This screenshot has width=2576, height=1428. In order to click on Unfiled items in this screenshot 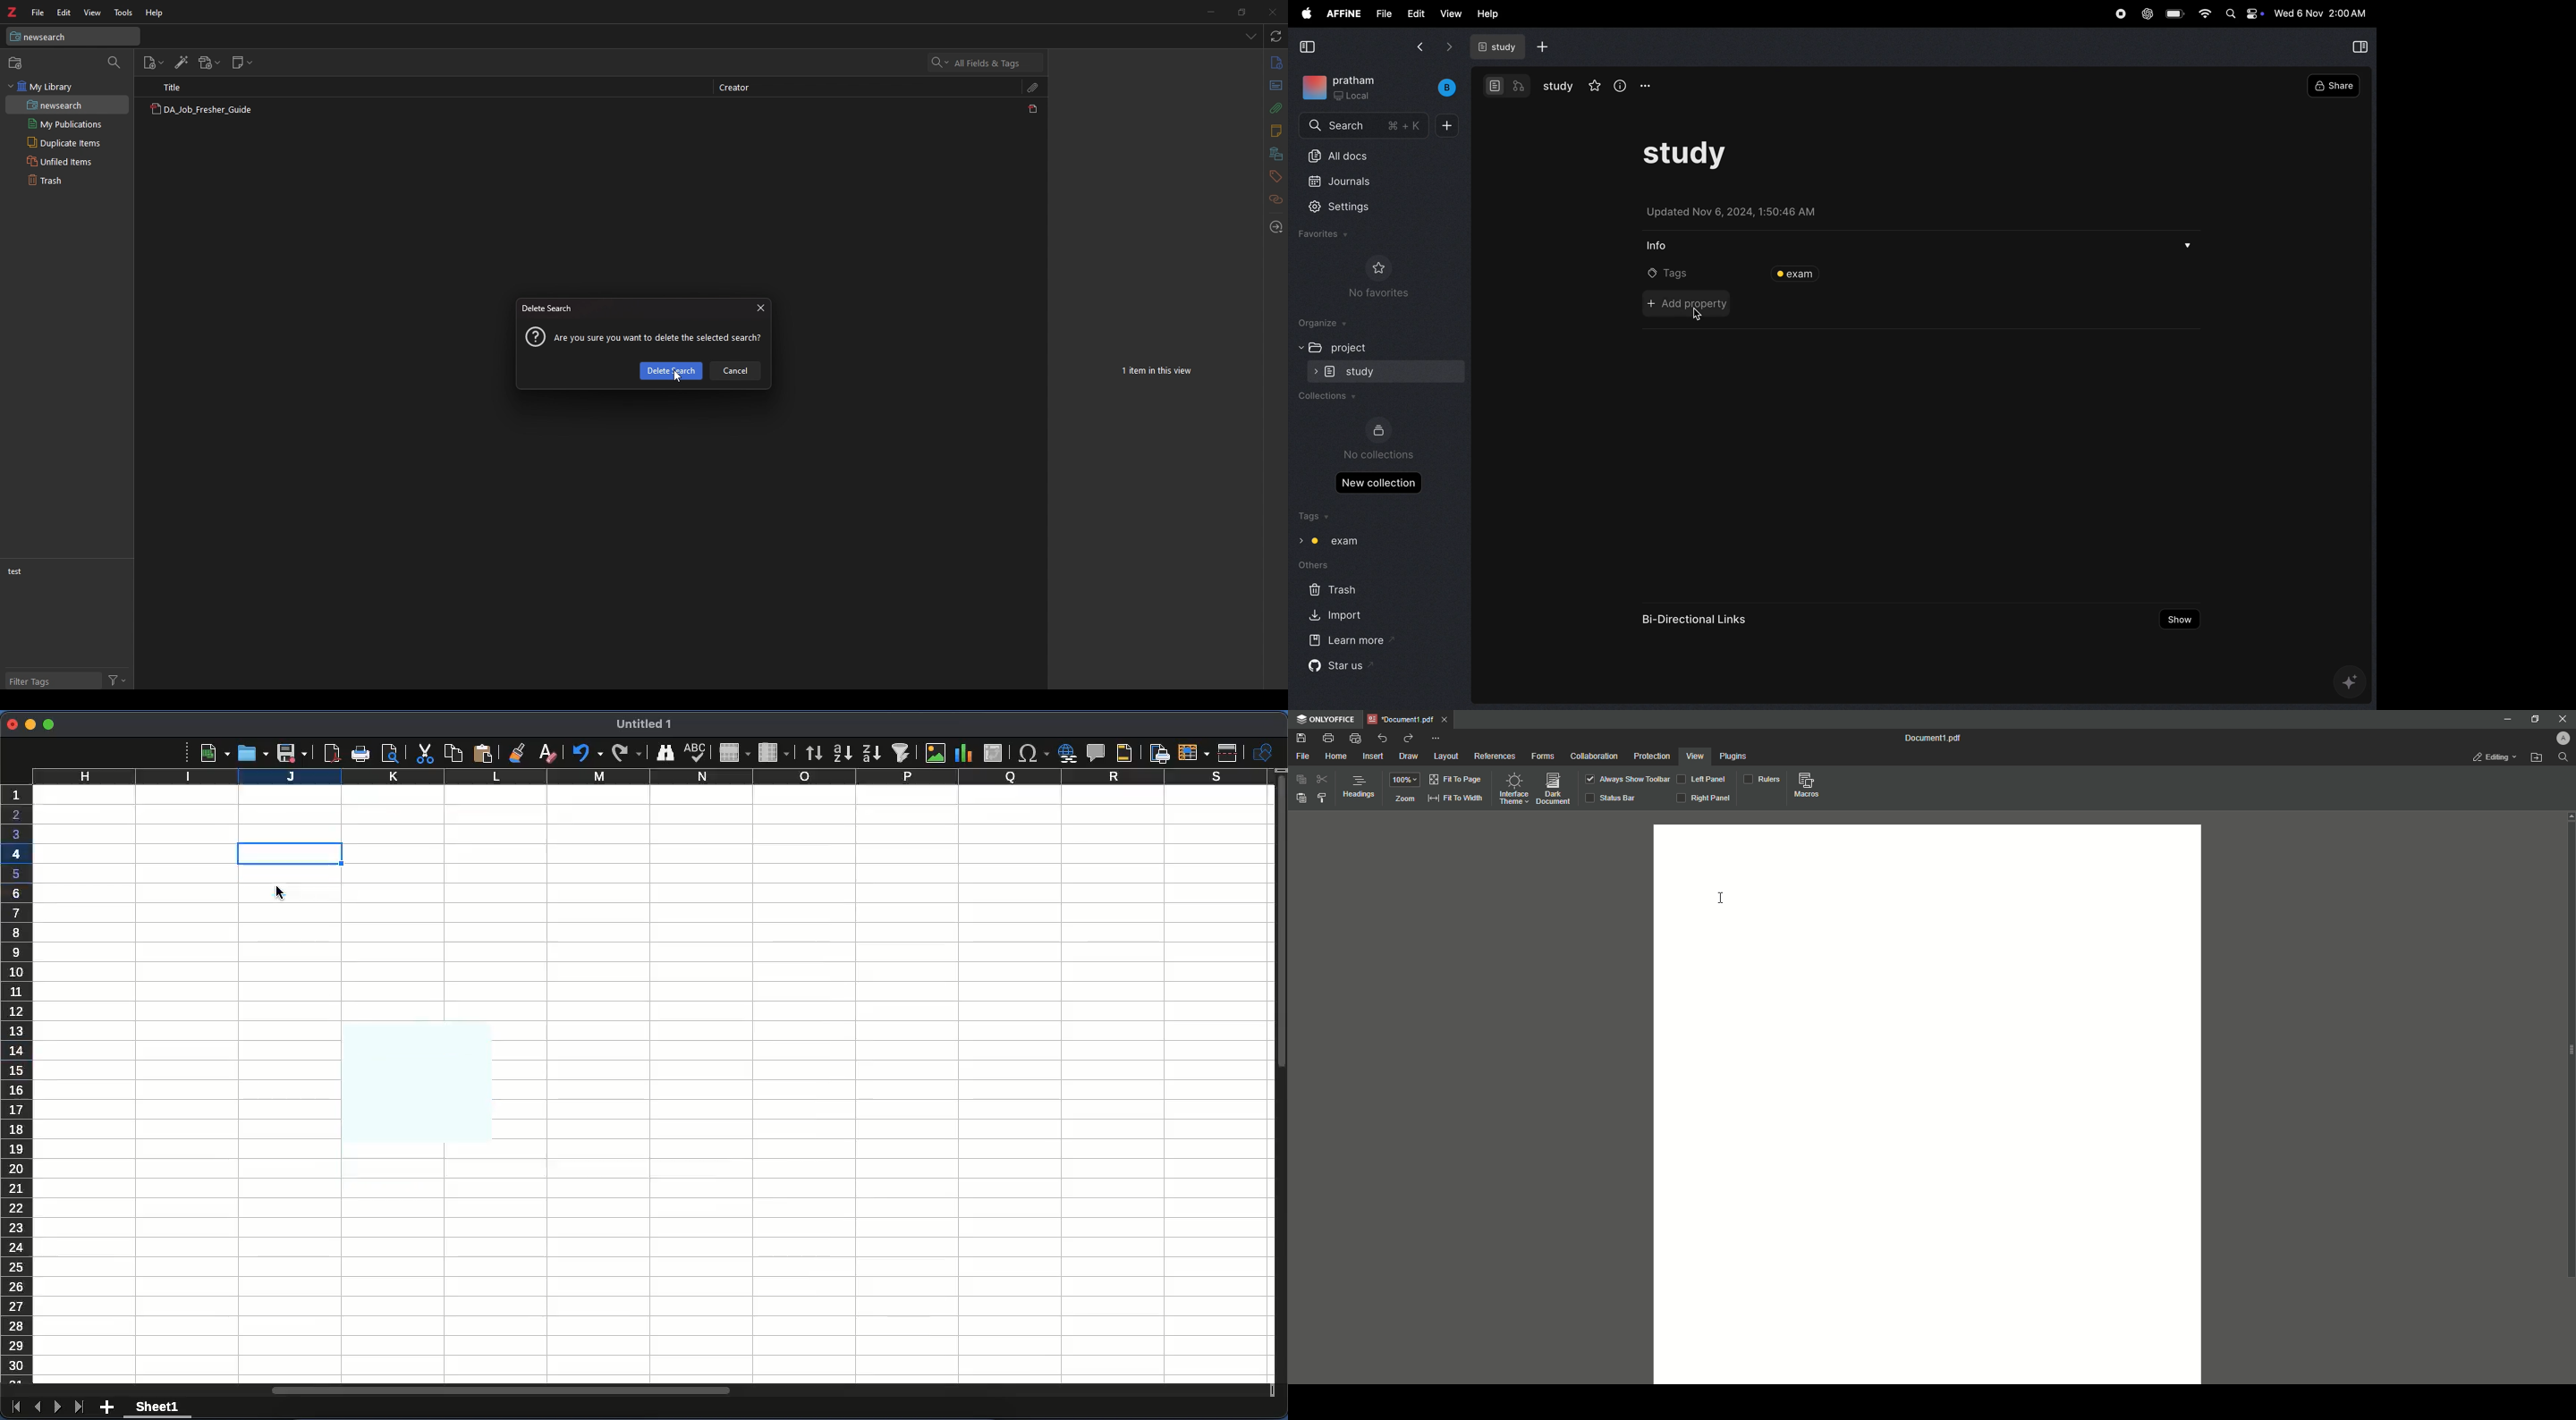, I will do `click(60, 162)`.